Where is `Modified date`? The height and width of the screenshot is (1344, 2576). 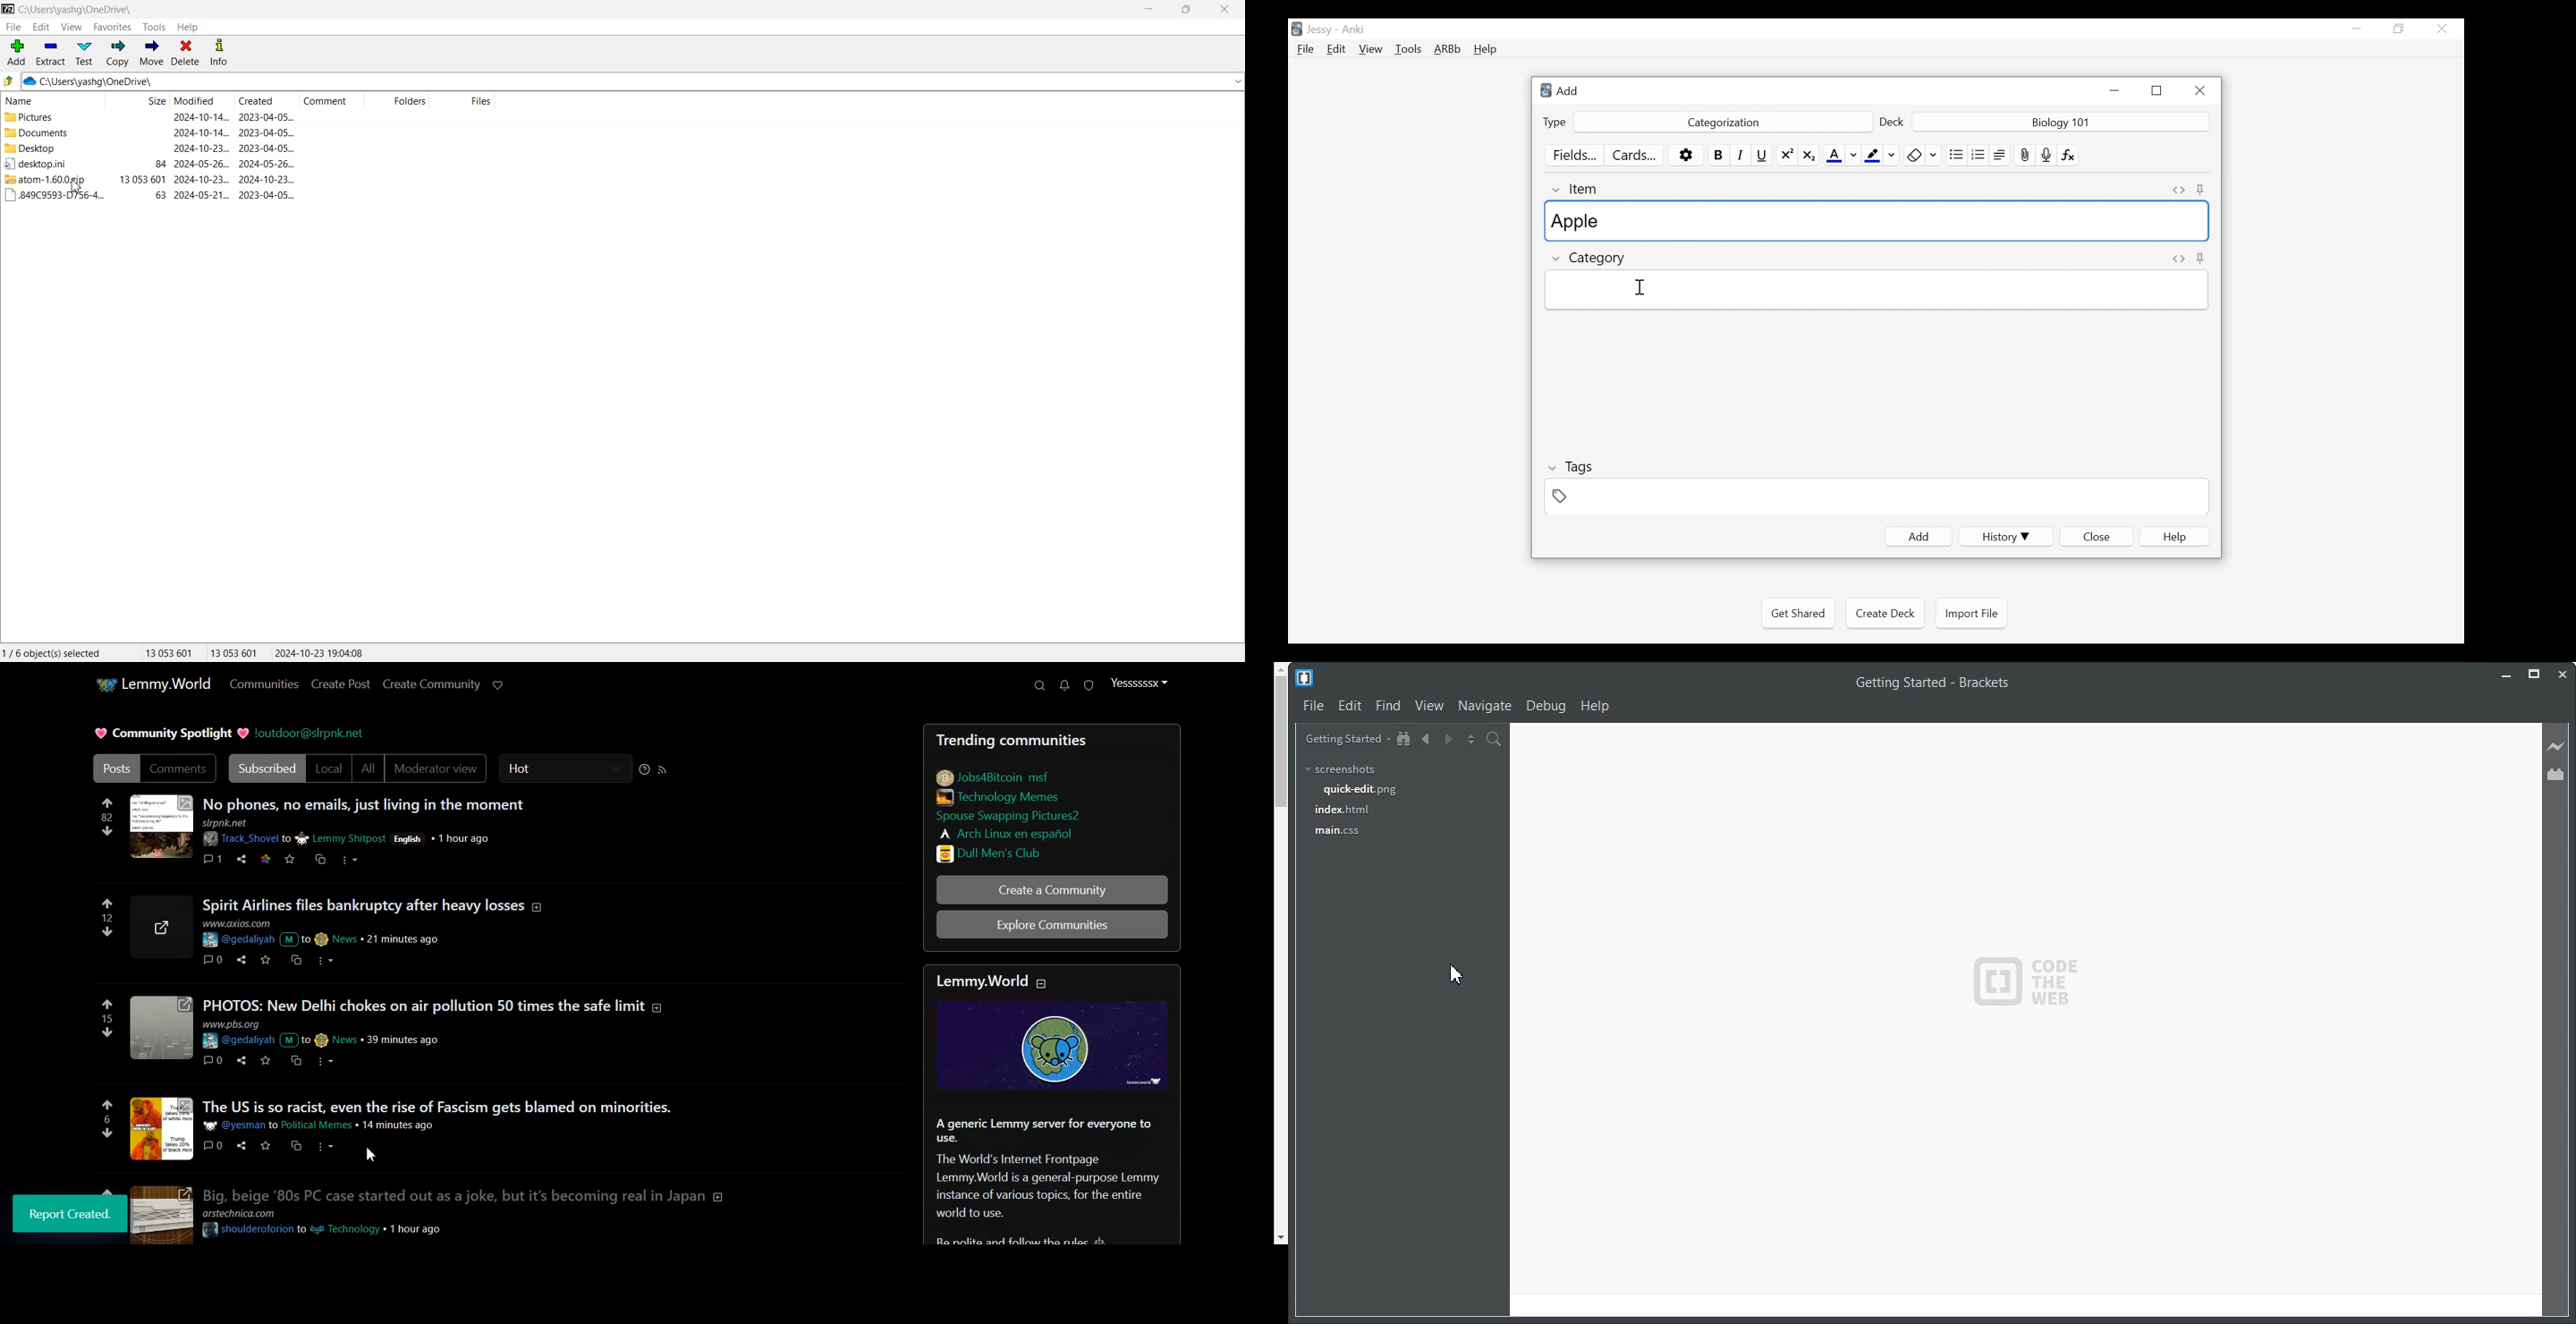
Modified date is located at coordinates (201, 101).